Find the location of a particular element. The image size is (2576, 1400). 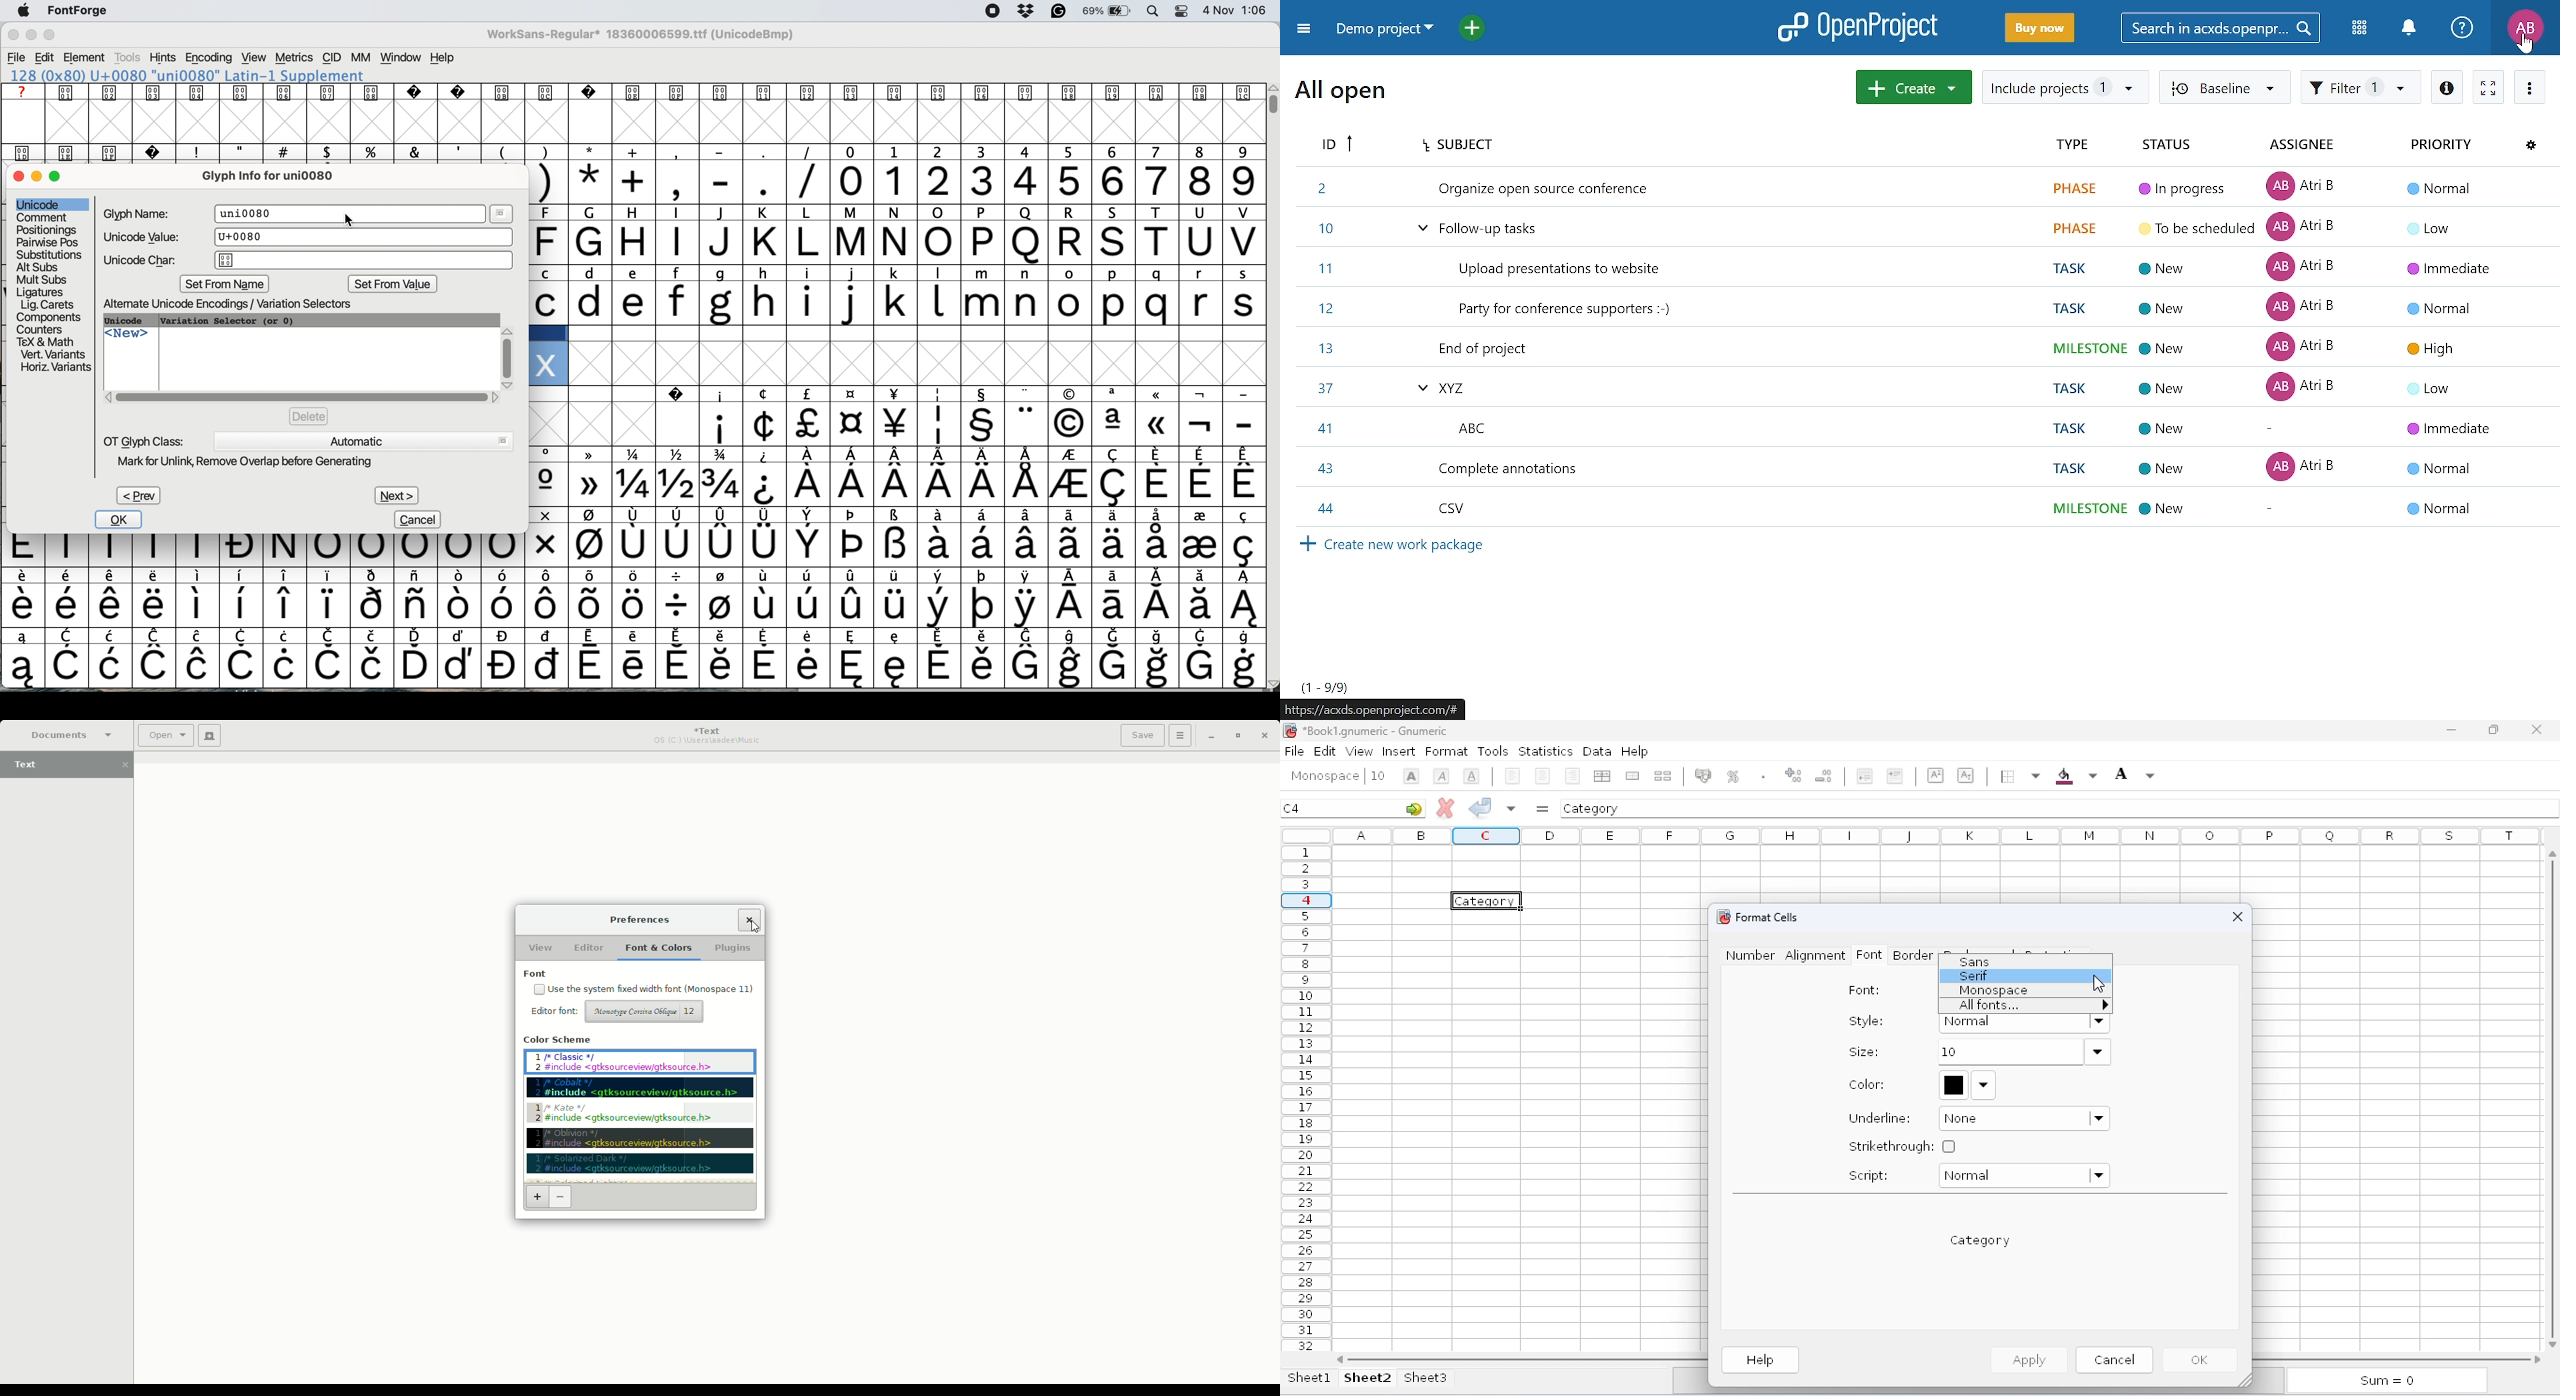

special characters is located at coordinates (895, 456).